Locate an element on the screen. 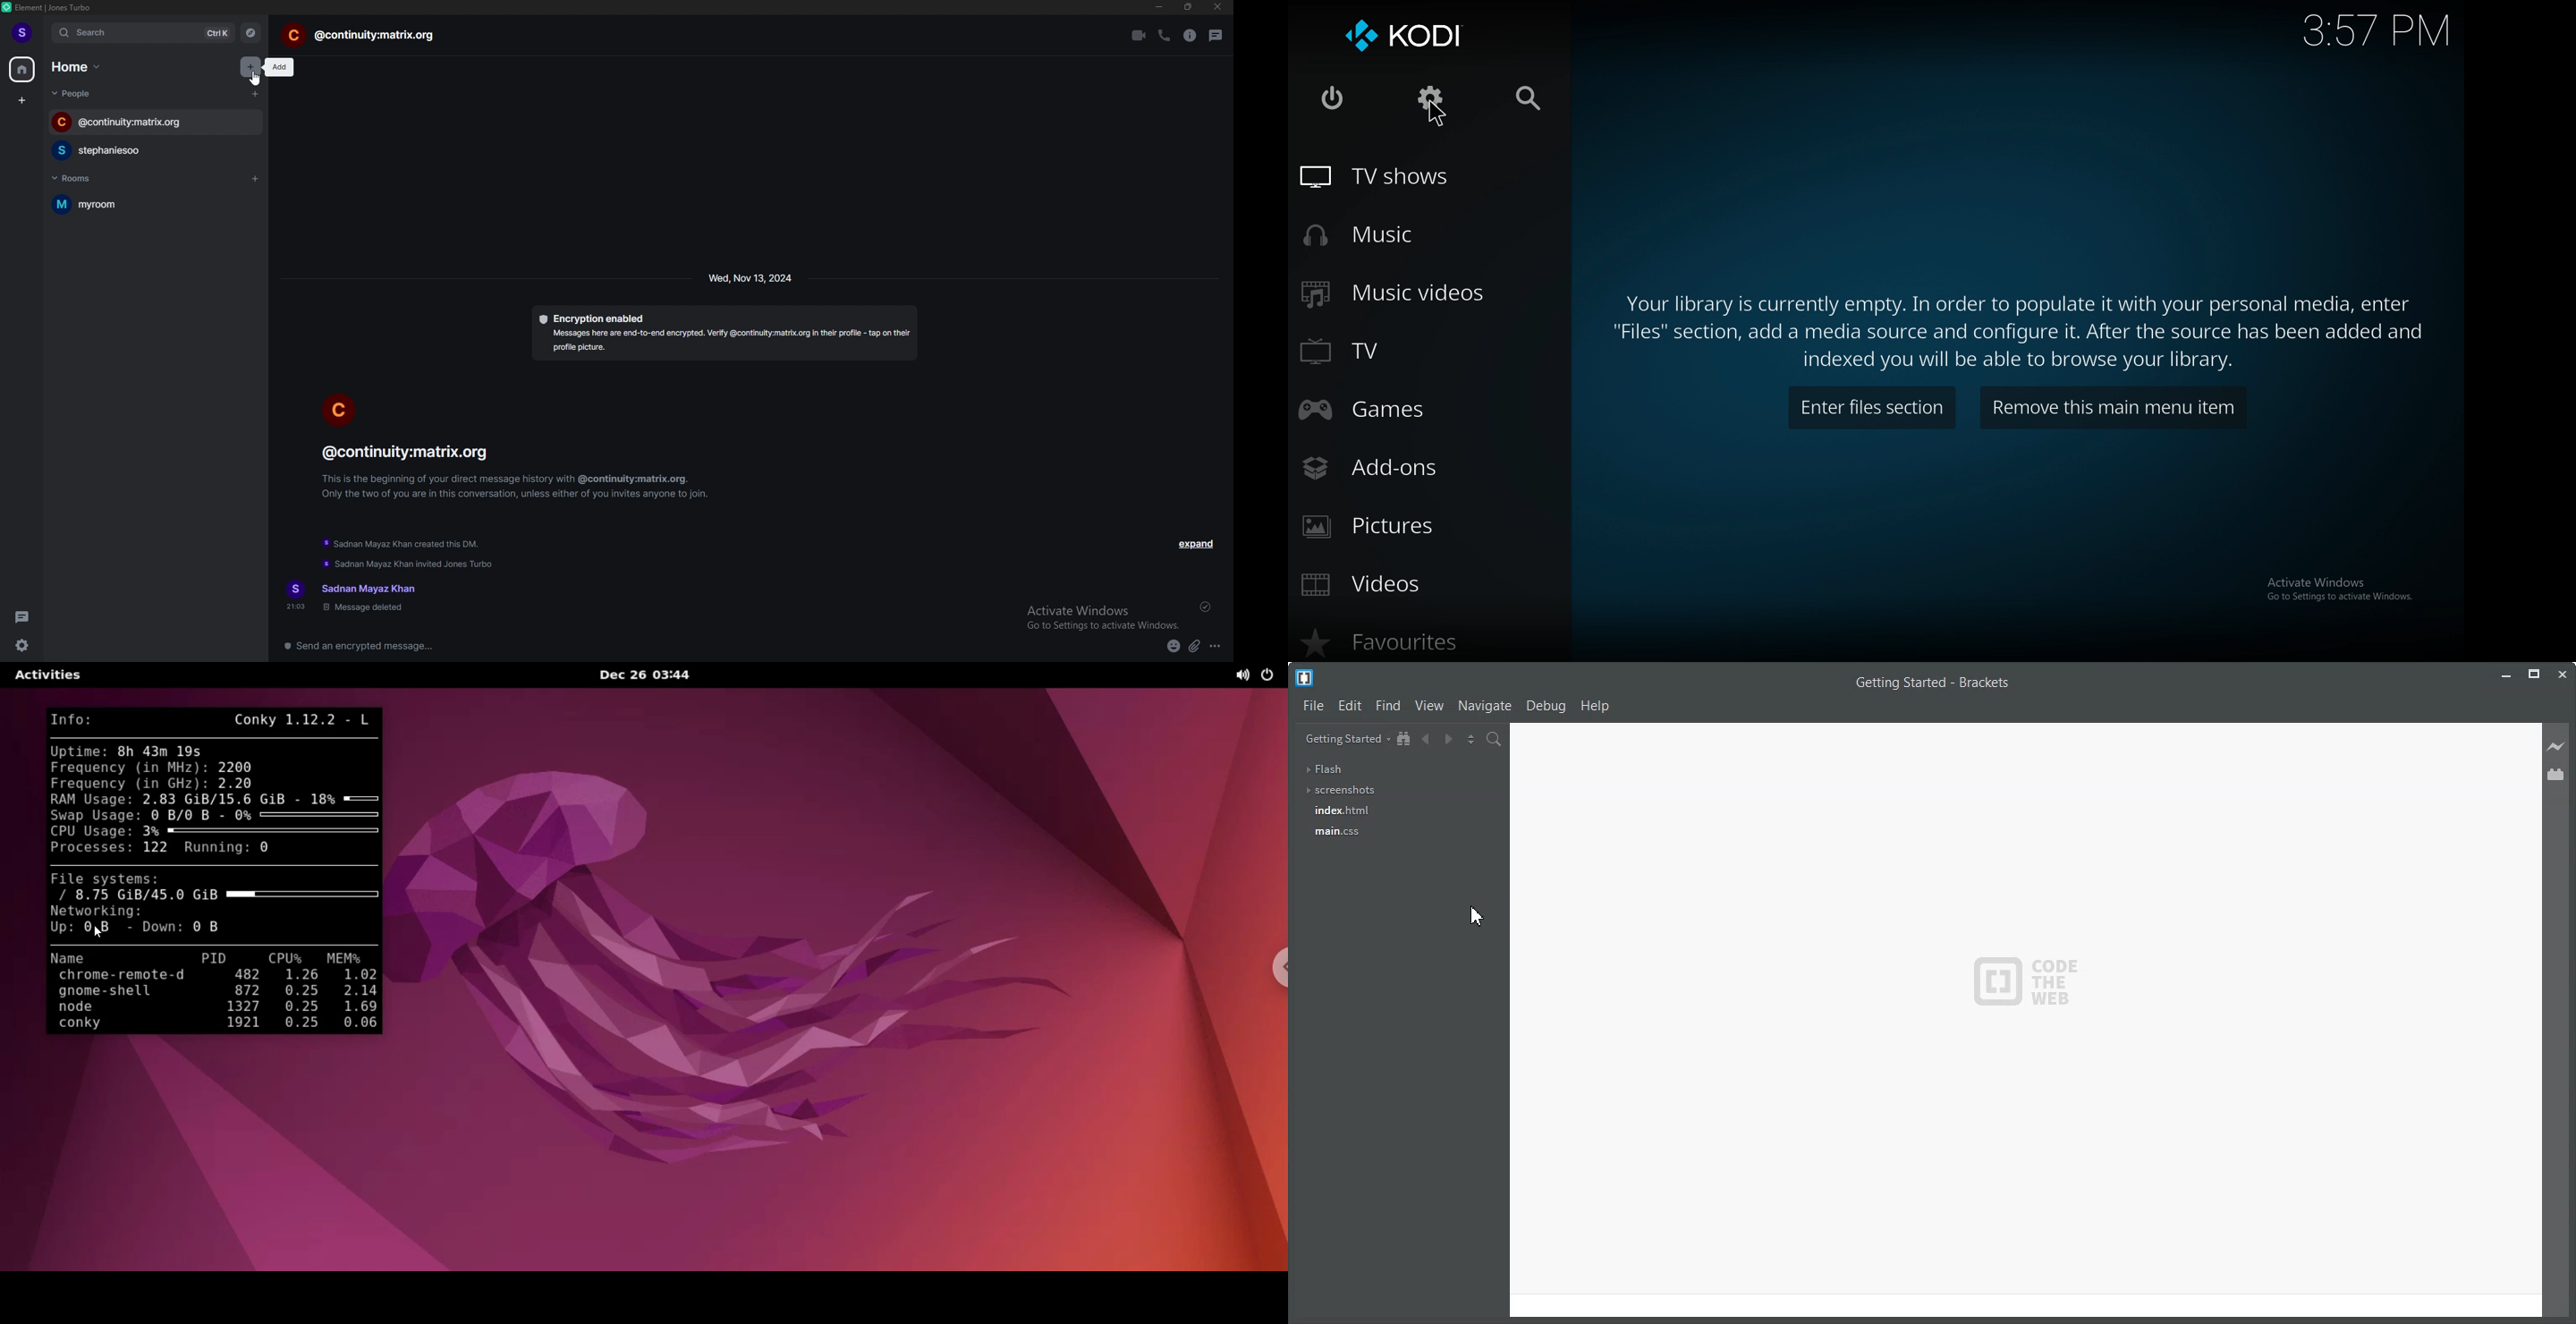  music videos is located at coordinates (1403, 291).